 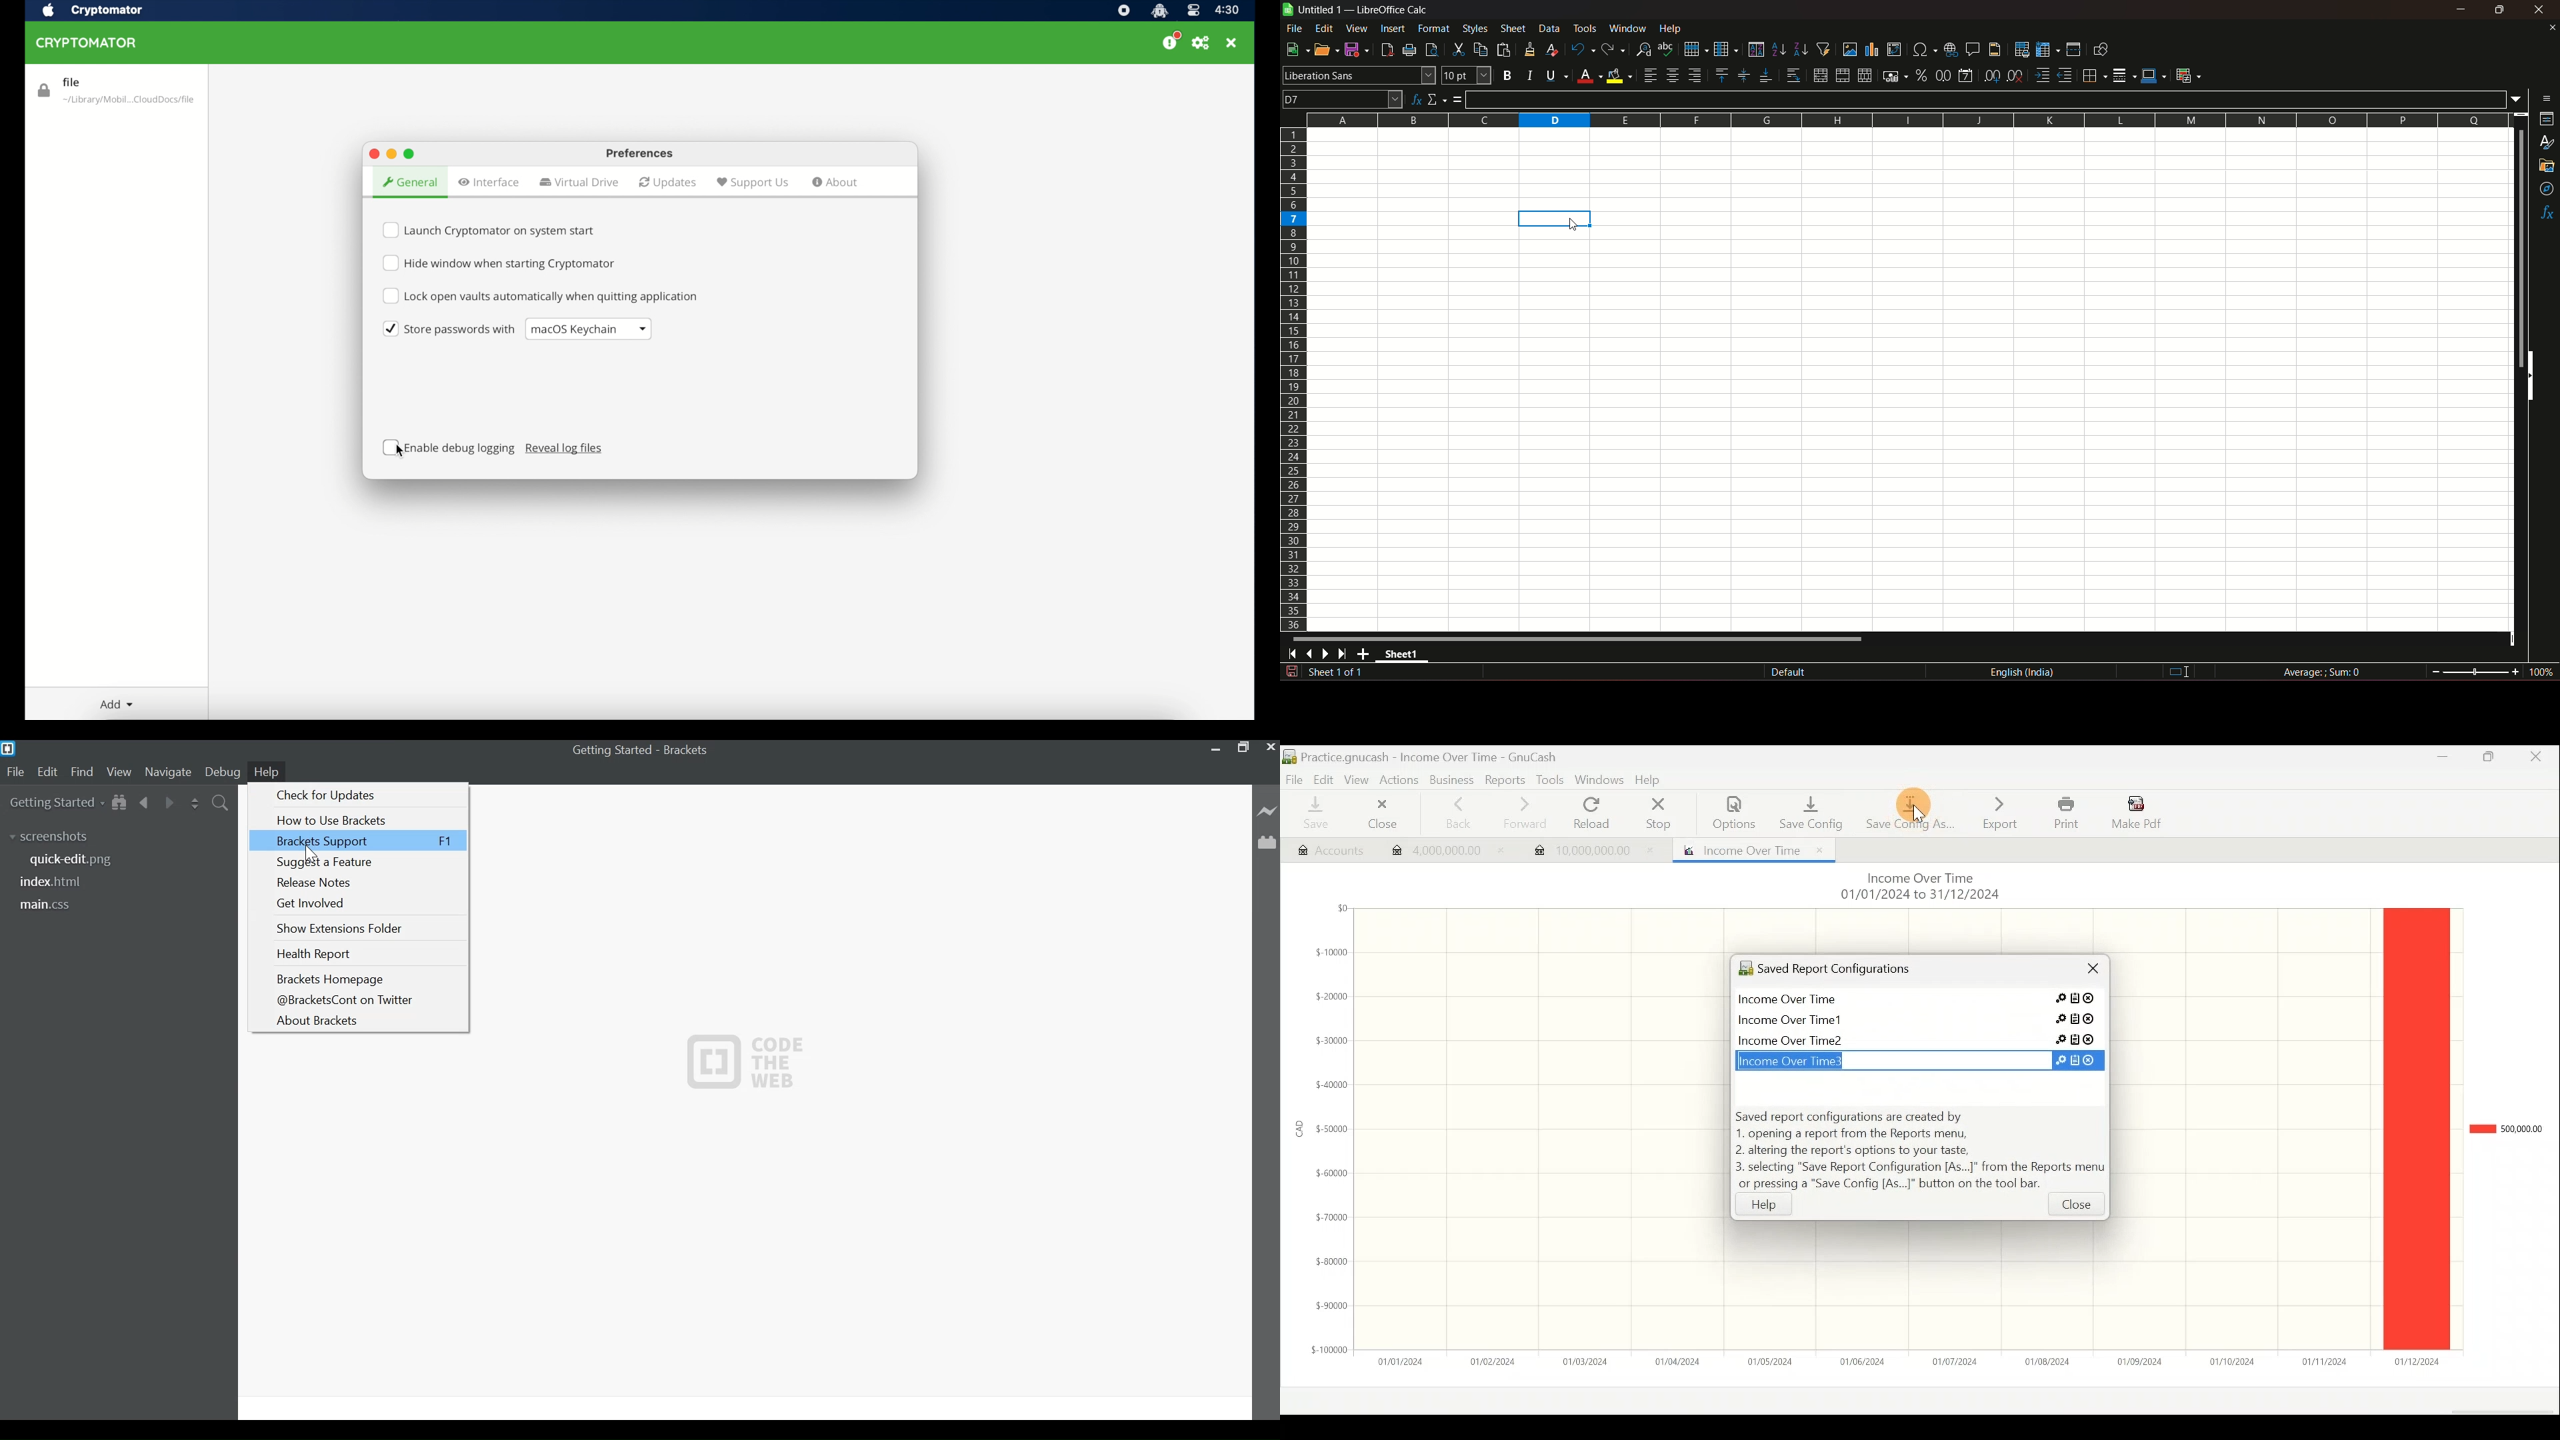 I want to click on add new sheet, so click(x=1365, y=654).